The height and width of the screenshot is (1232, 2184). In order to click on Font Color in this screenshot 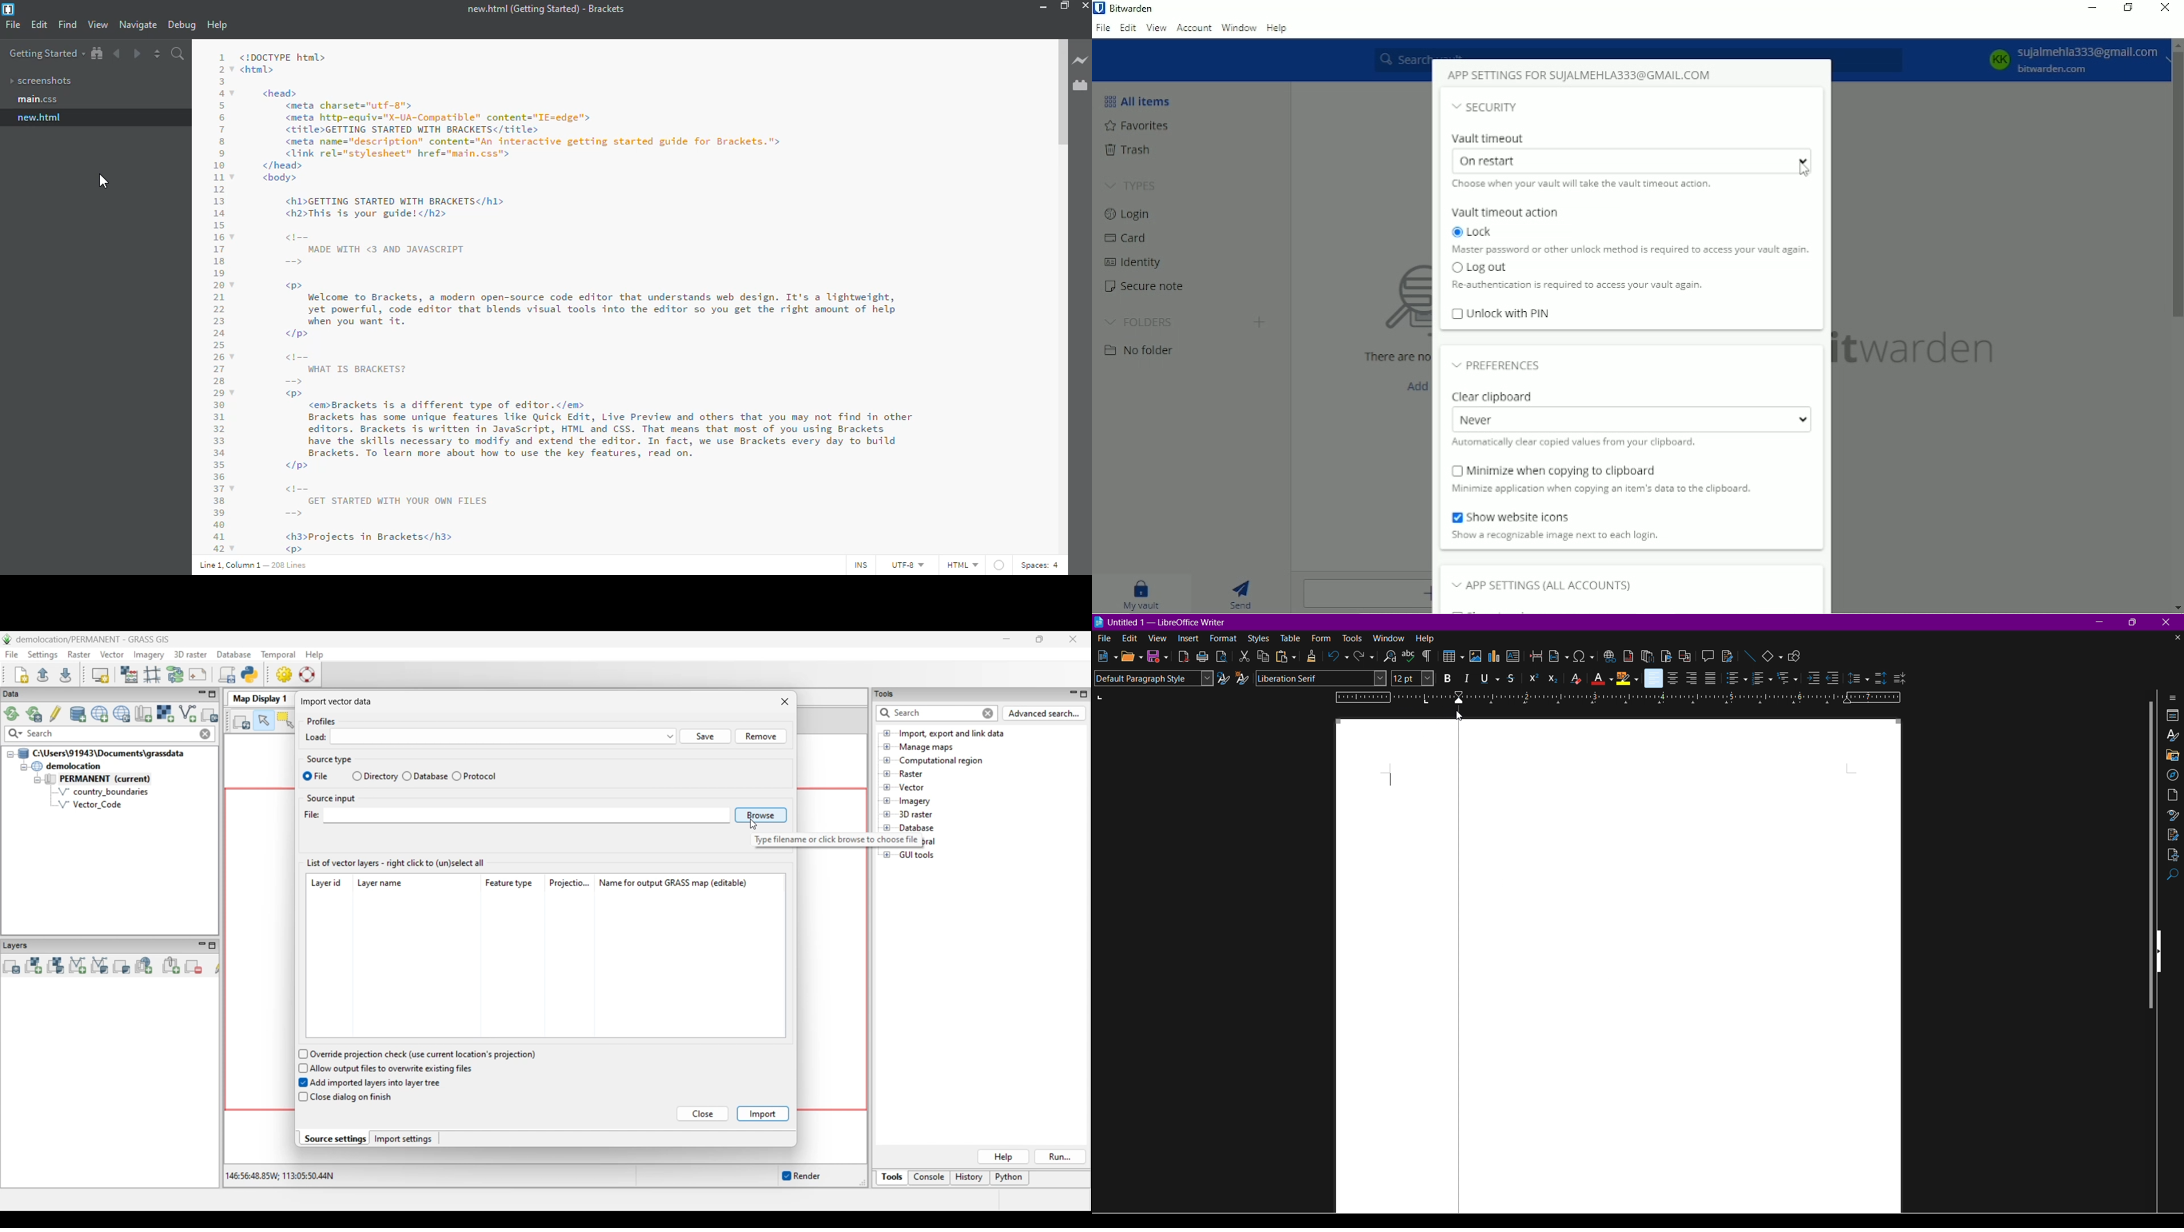, I will do `click(1602, 679)`.